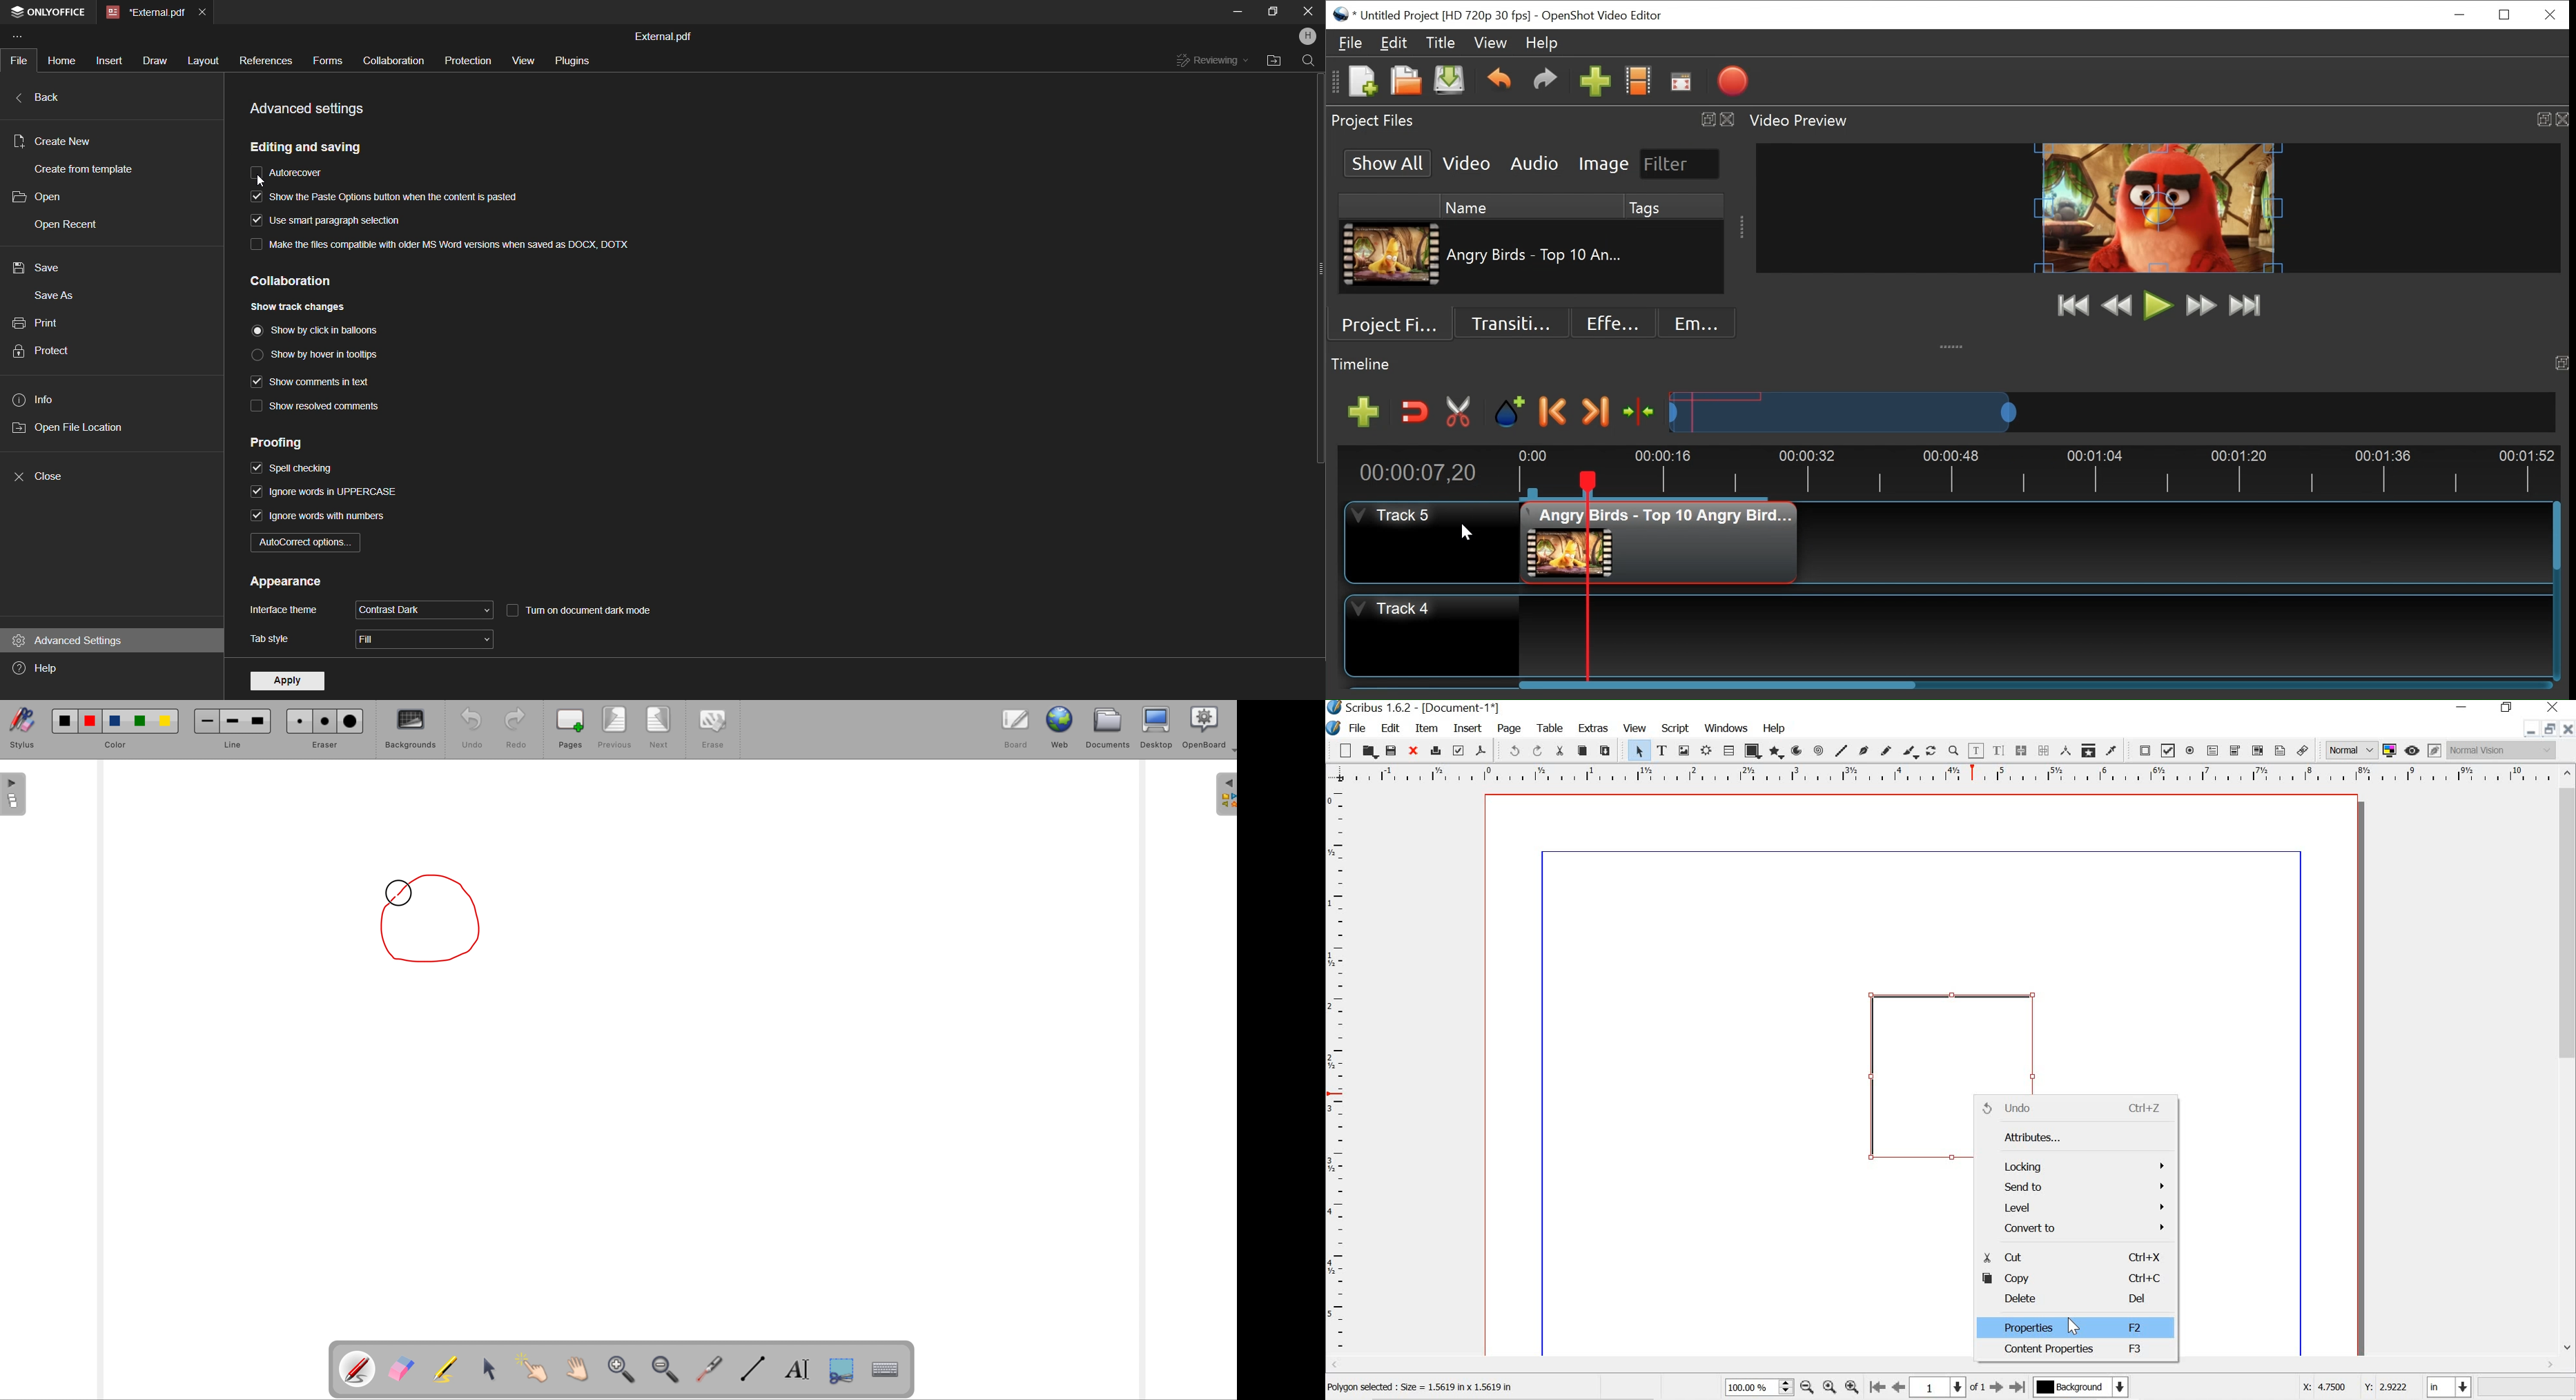 The image size is (2576, 1400). What do you see at coordinates (323, 329) in the screenshot?
I see `show by click in ballons` at bounding box center [323, 329].